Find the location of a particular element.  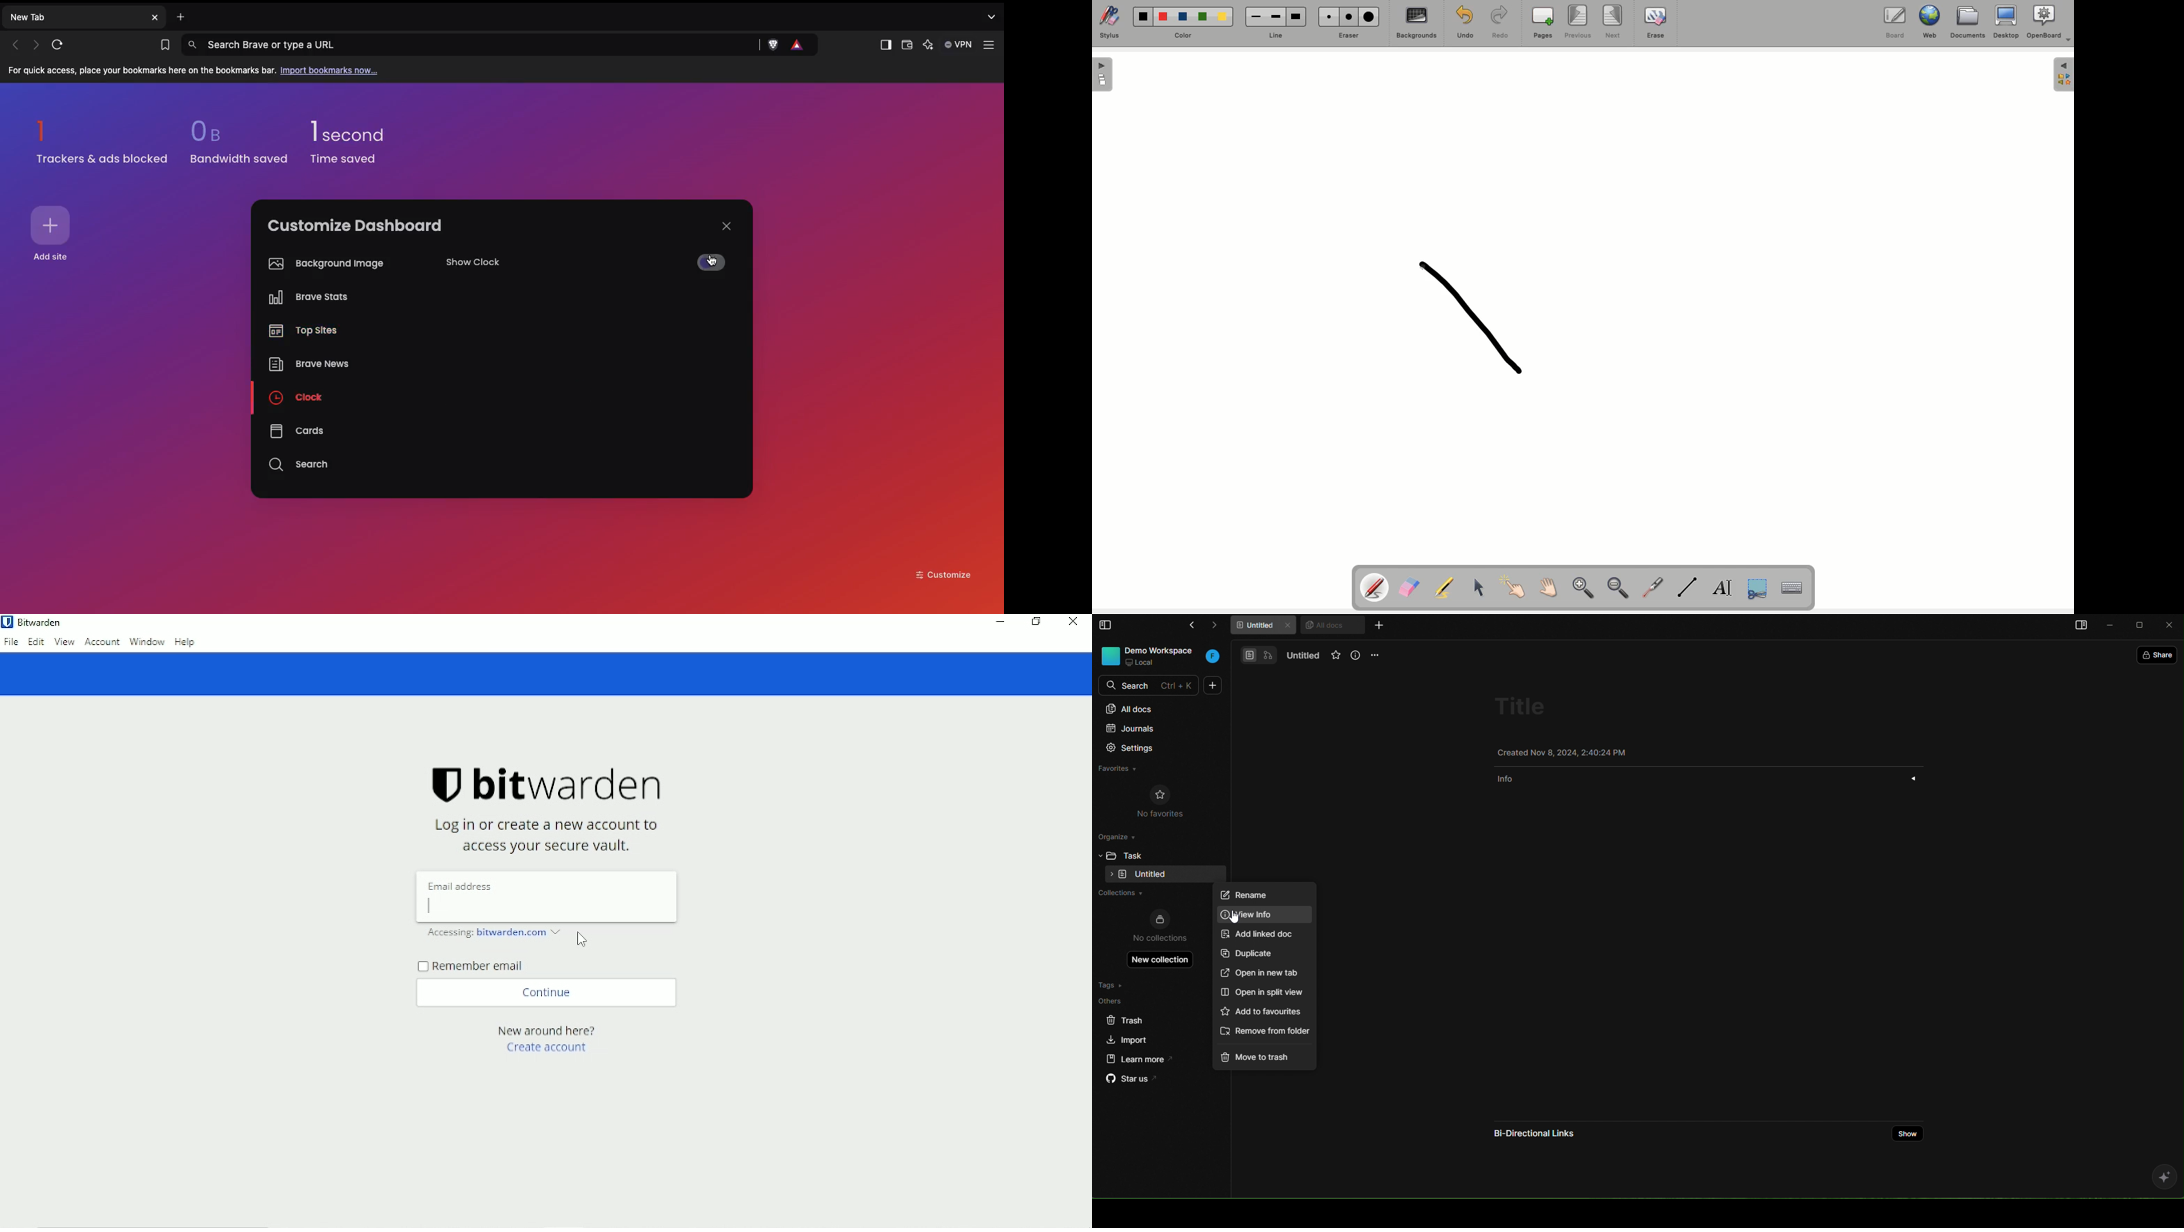

View is located at coordinates (64, 642).